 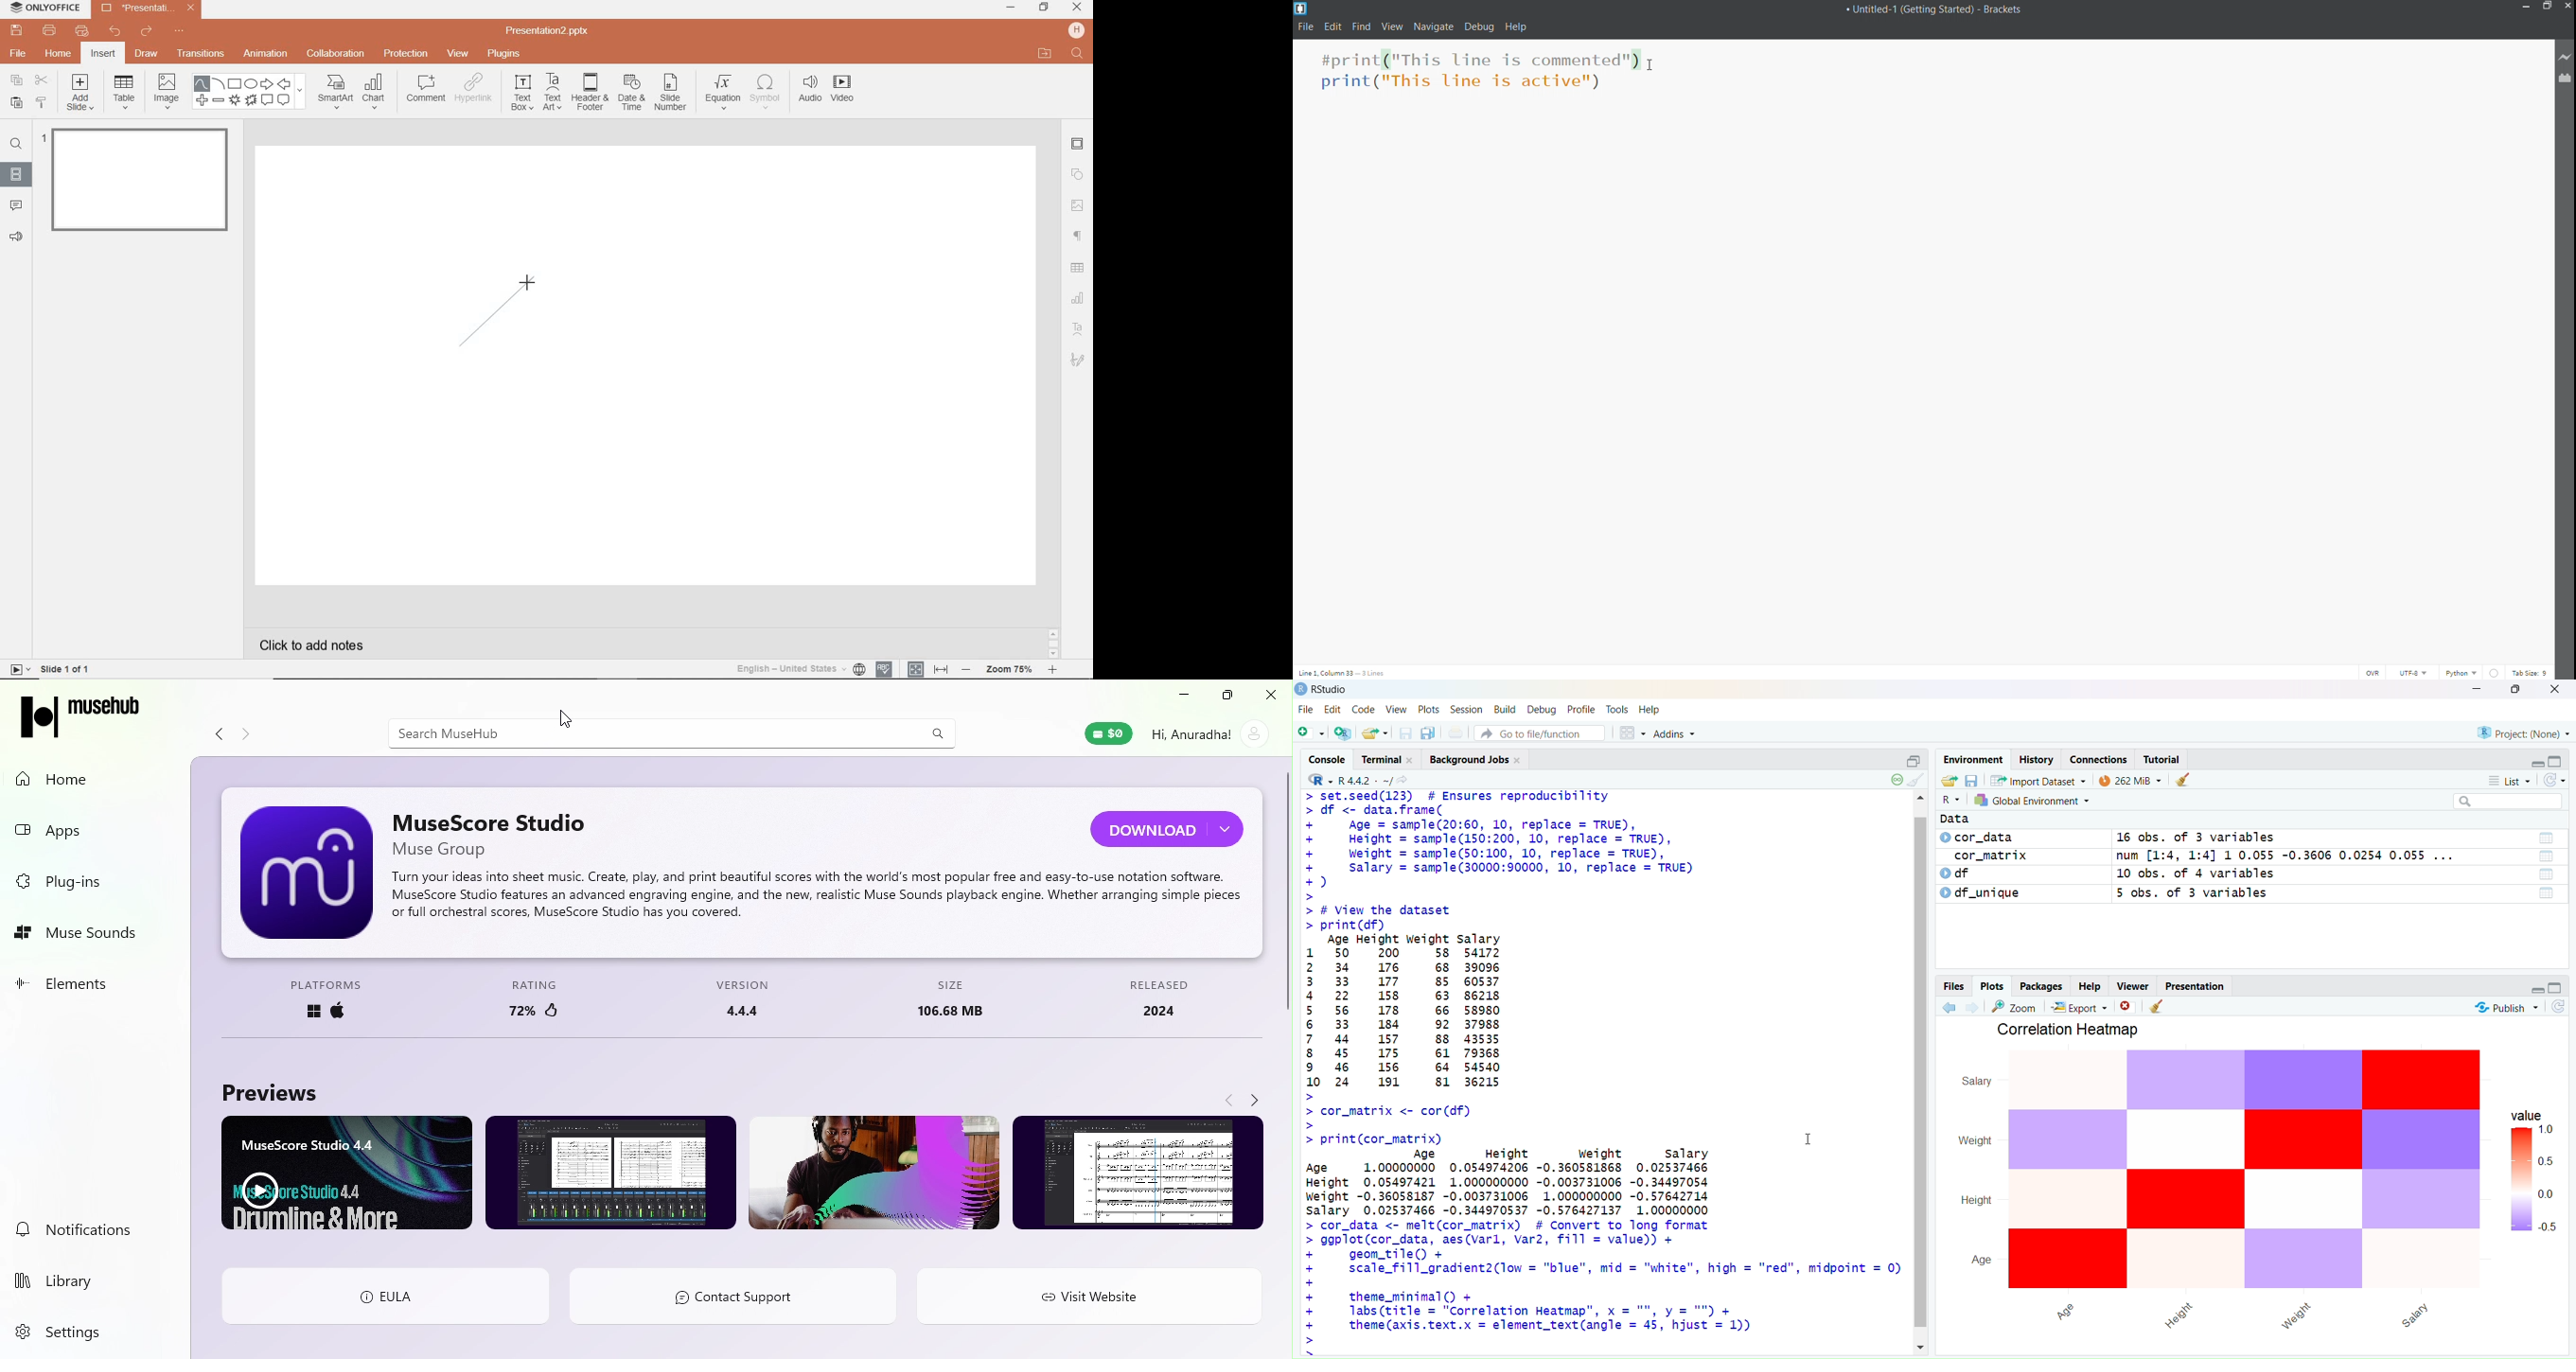 I want to click on Maximize/Restore, so click(x=2557, y=758).